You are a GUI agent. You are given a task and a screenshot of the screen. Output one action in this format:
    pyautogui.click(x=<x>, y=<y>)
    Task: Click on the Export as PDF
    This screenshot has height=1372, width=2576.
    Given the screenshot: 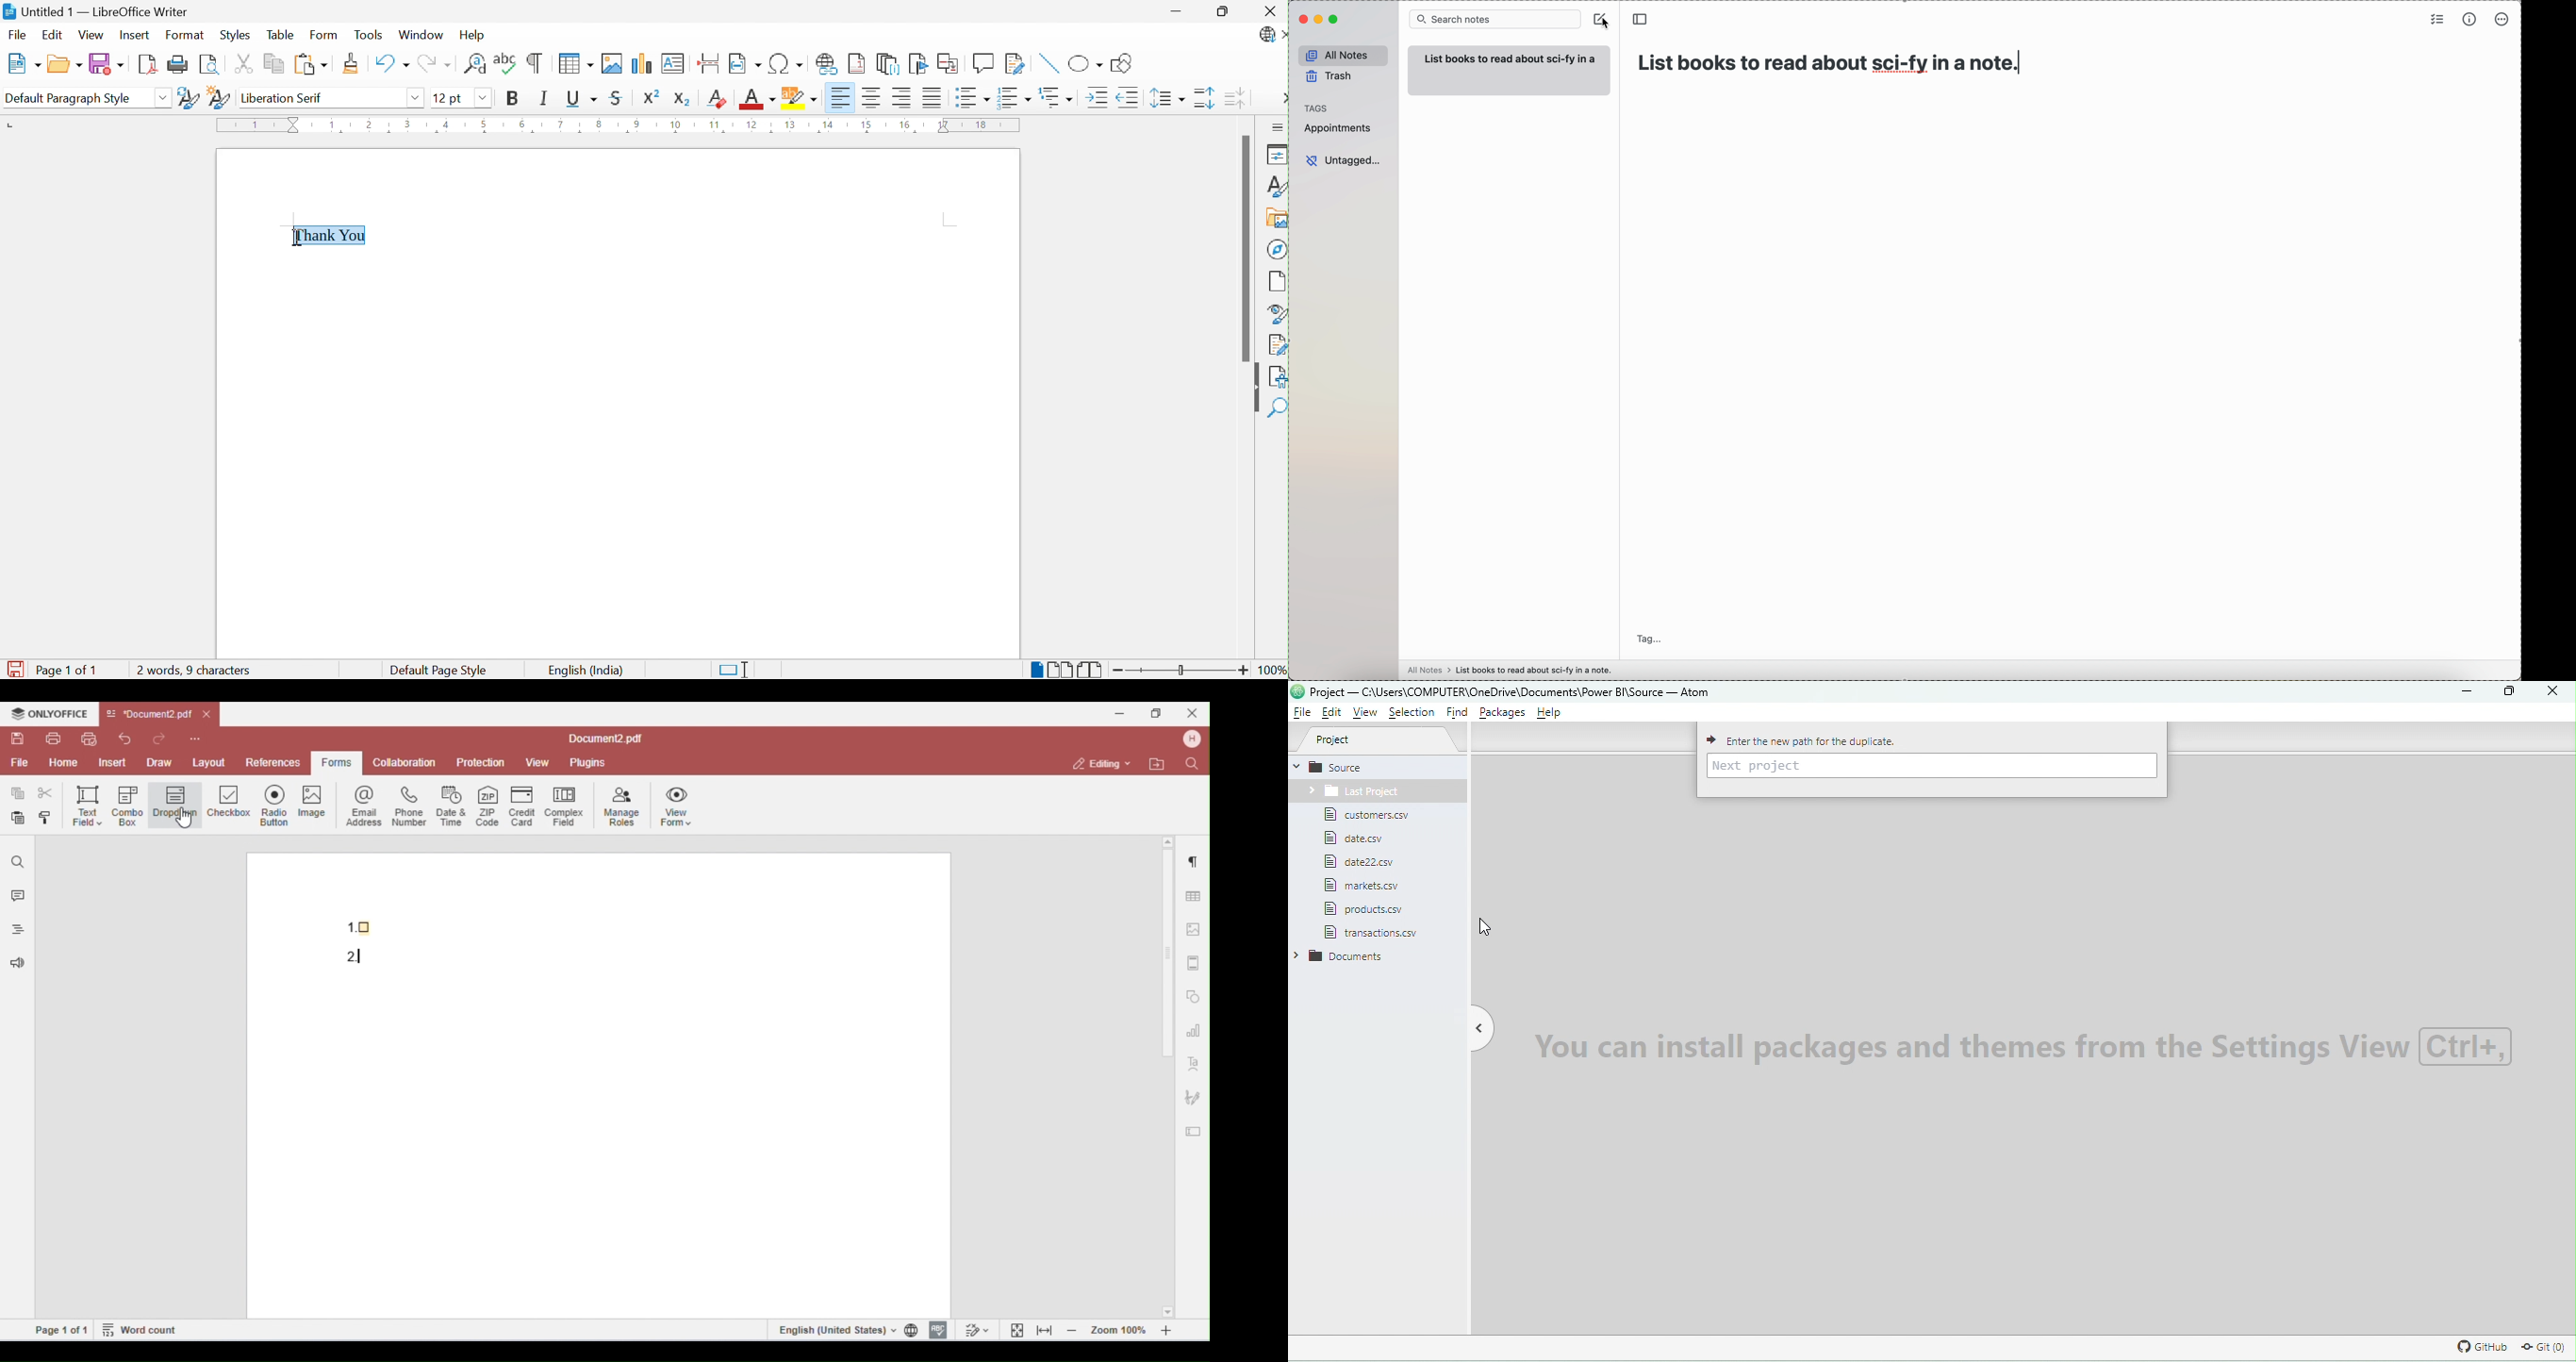 What is the action you would take?
    pyautogui.click(x=148, y=65)
    